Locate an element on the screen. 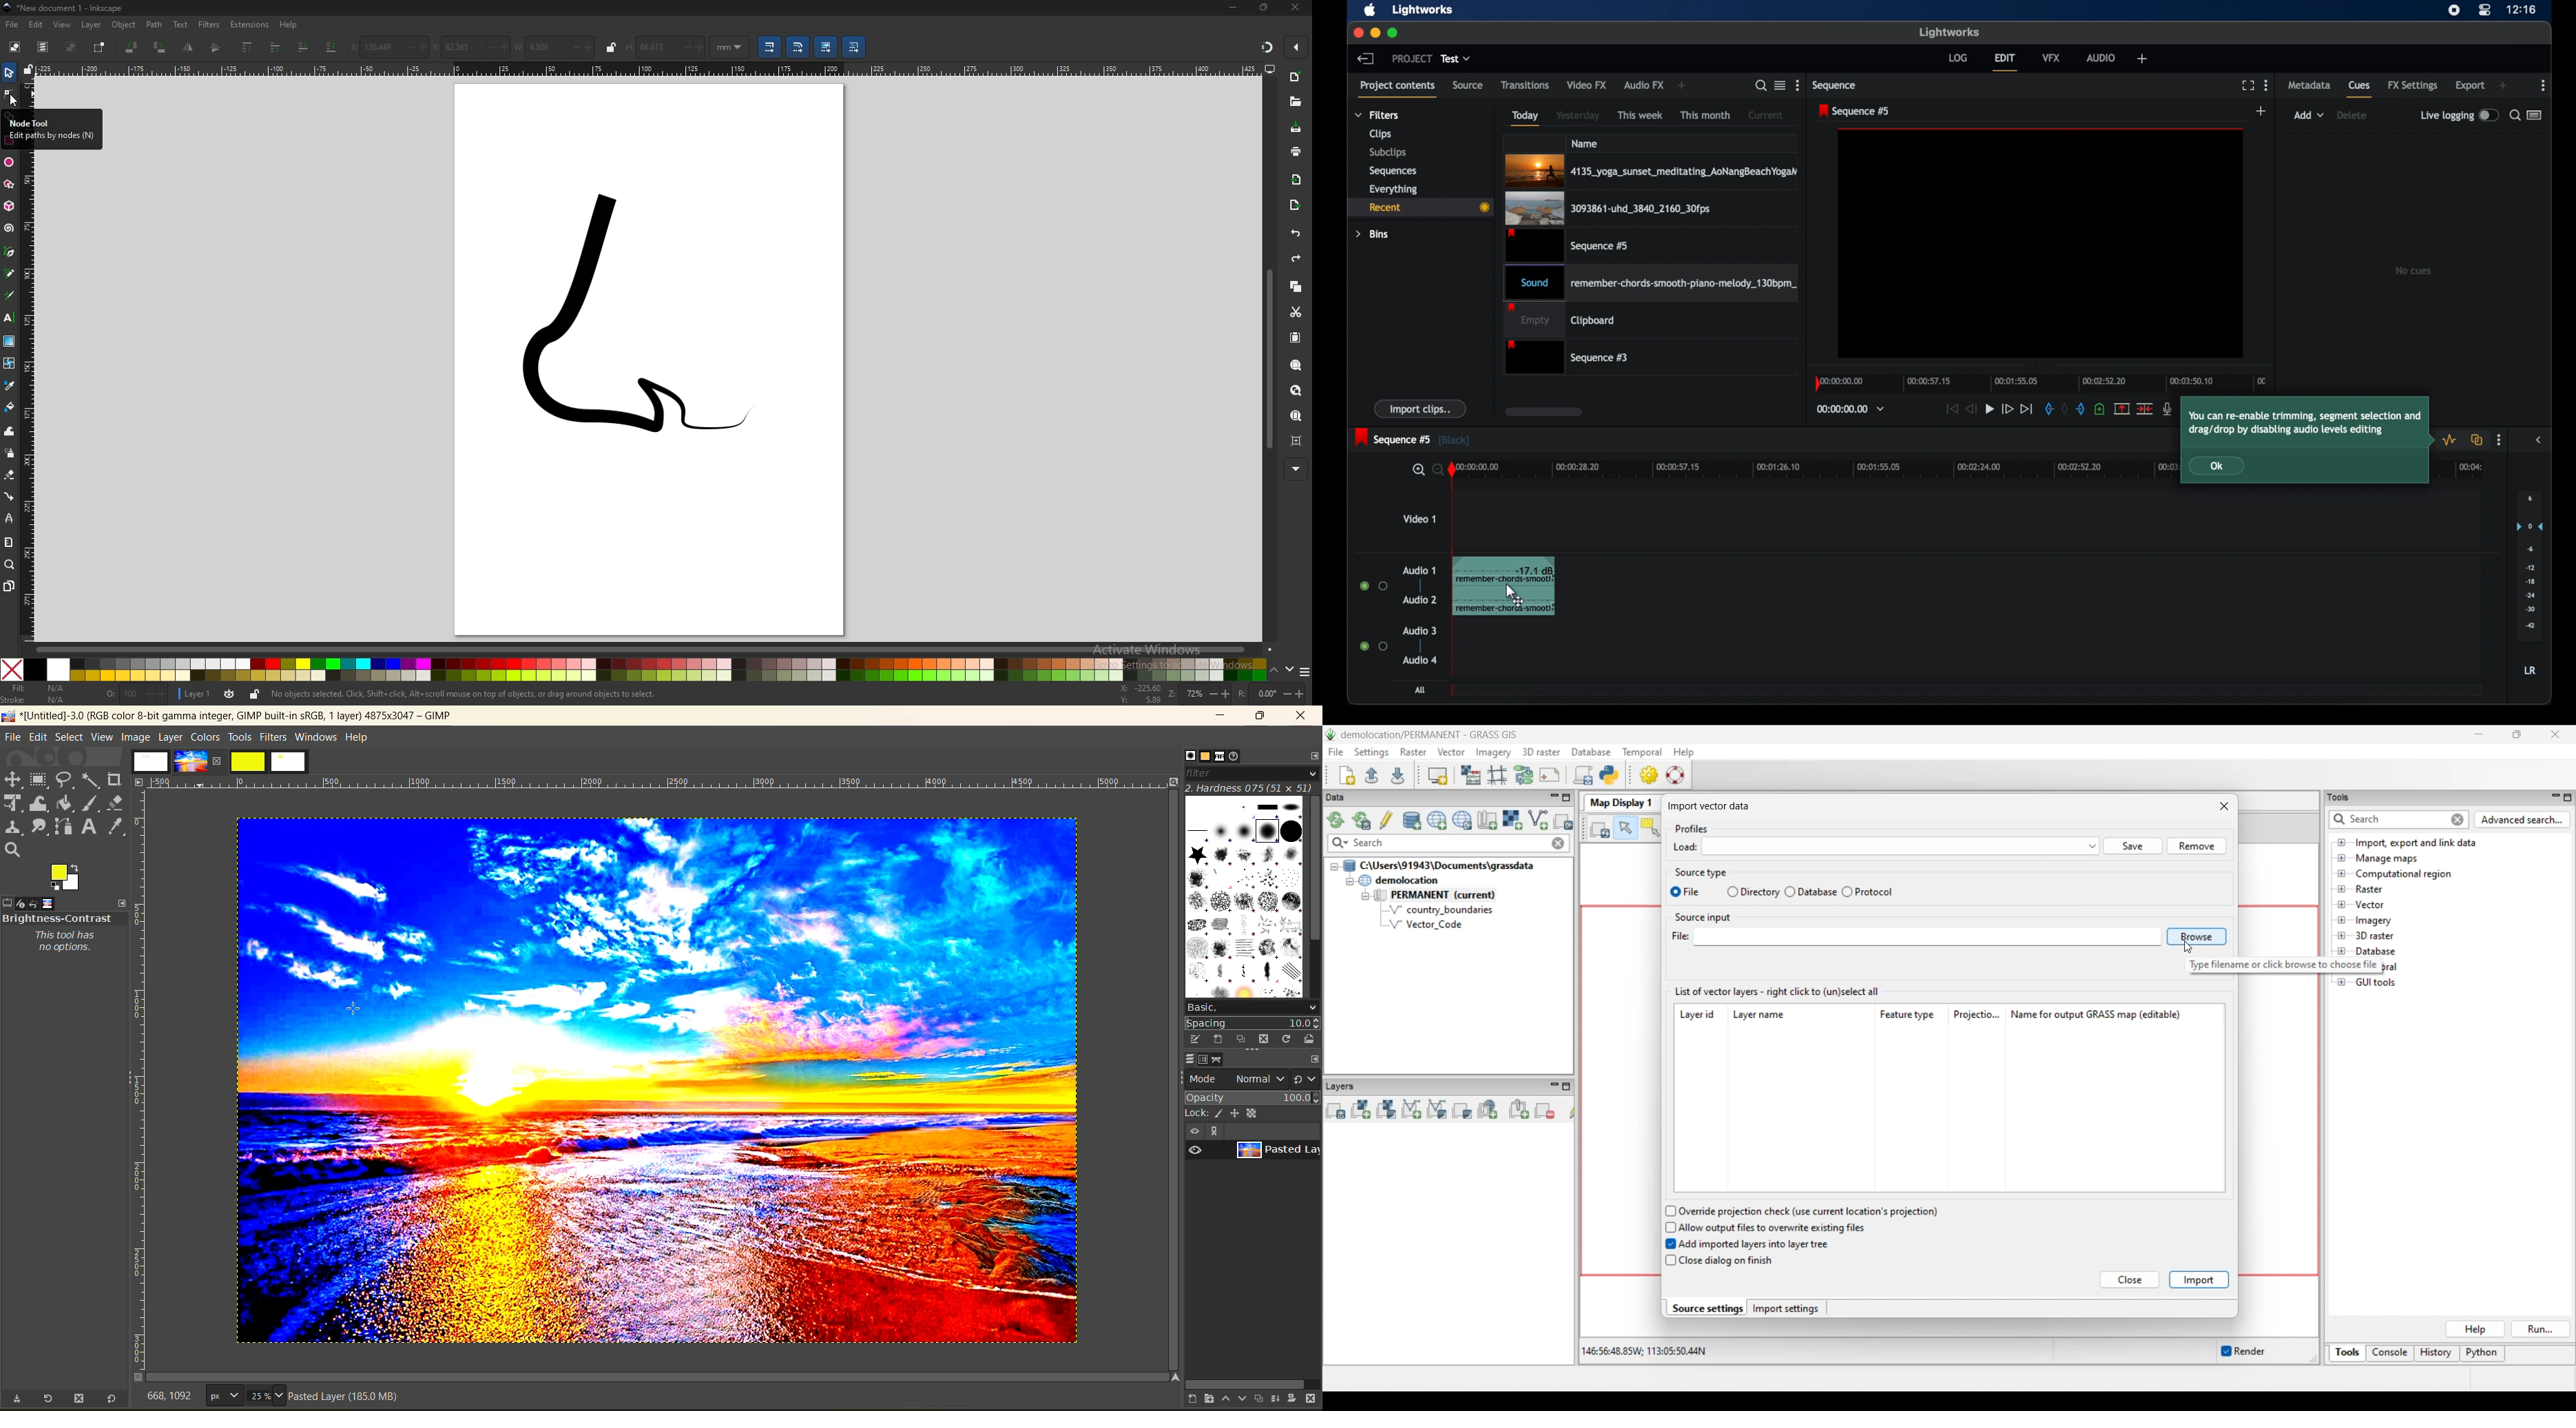  sequence #5 is located at coordinates (1566, 245).